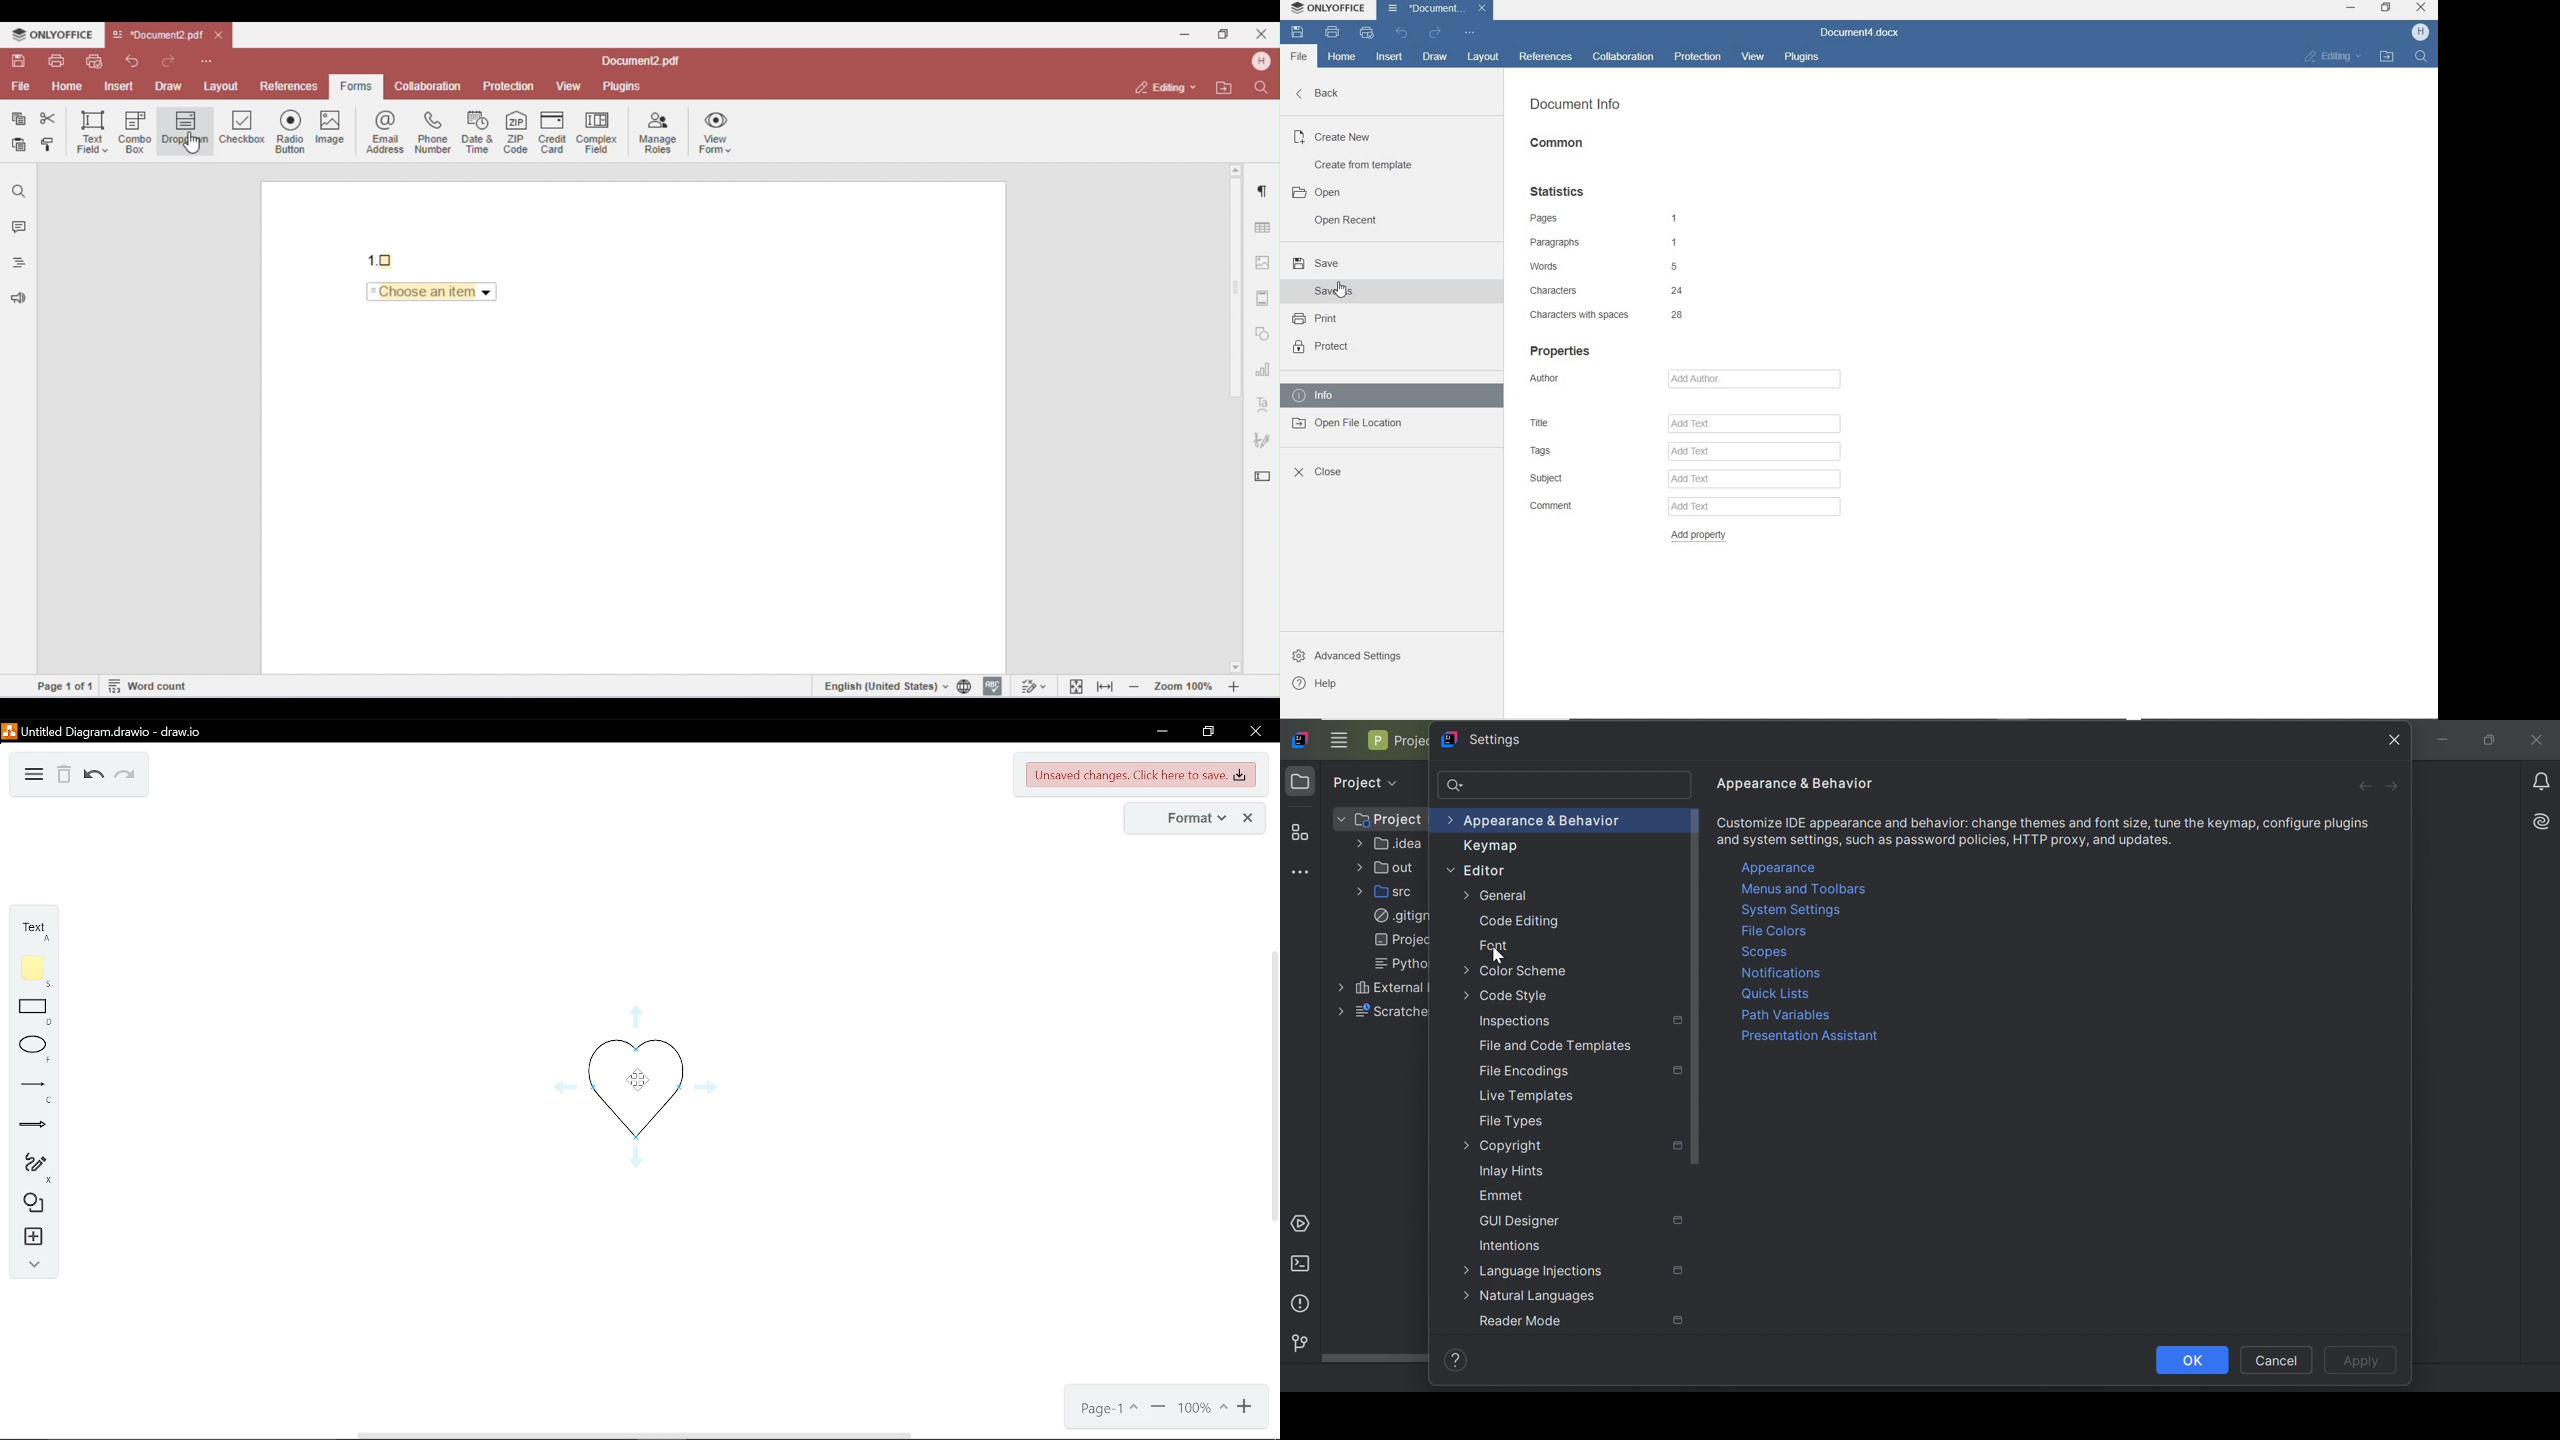 This screenshot has width=2576, height=1456. I want to click on layout, so click(1483, 57).